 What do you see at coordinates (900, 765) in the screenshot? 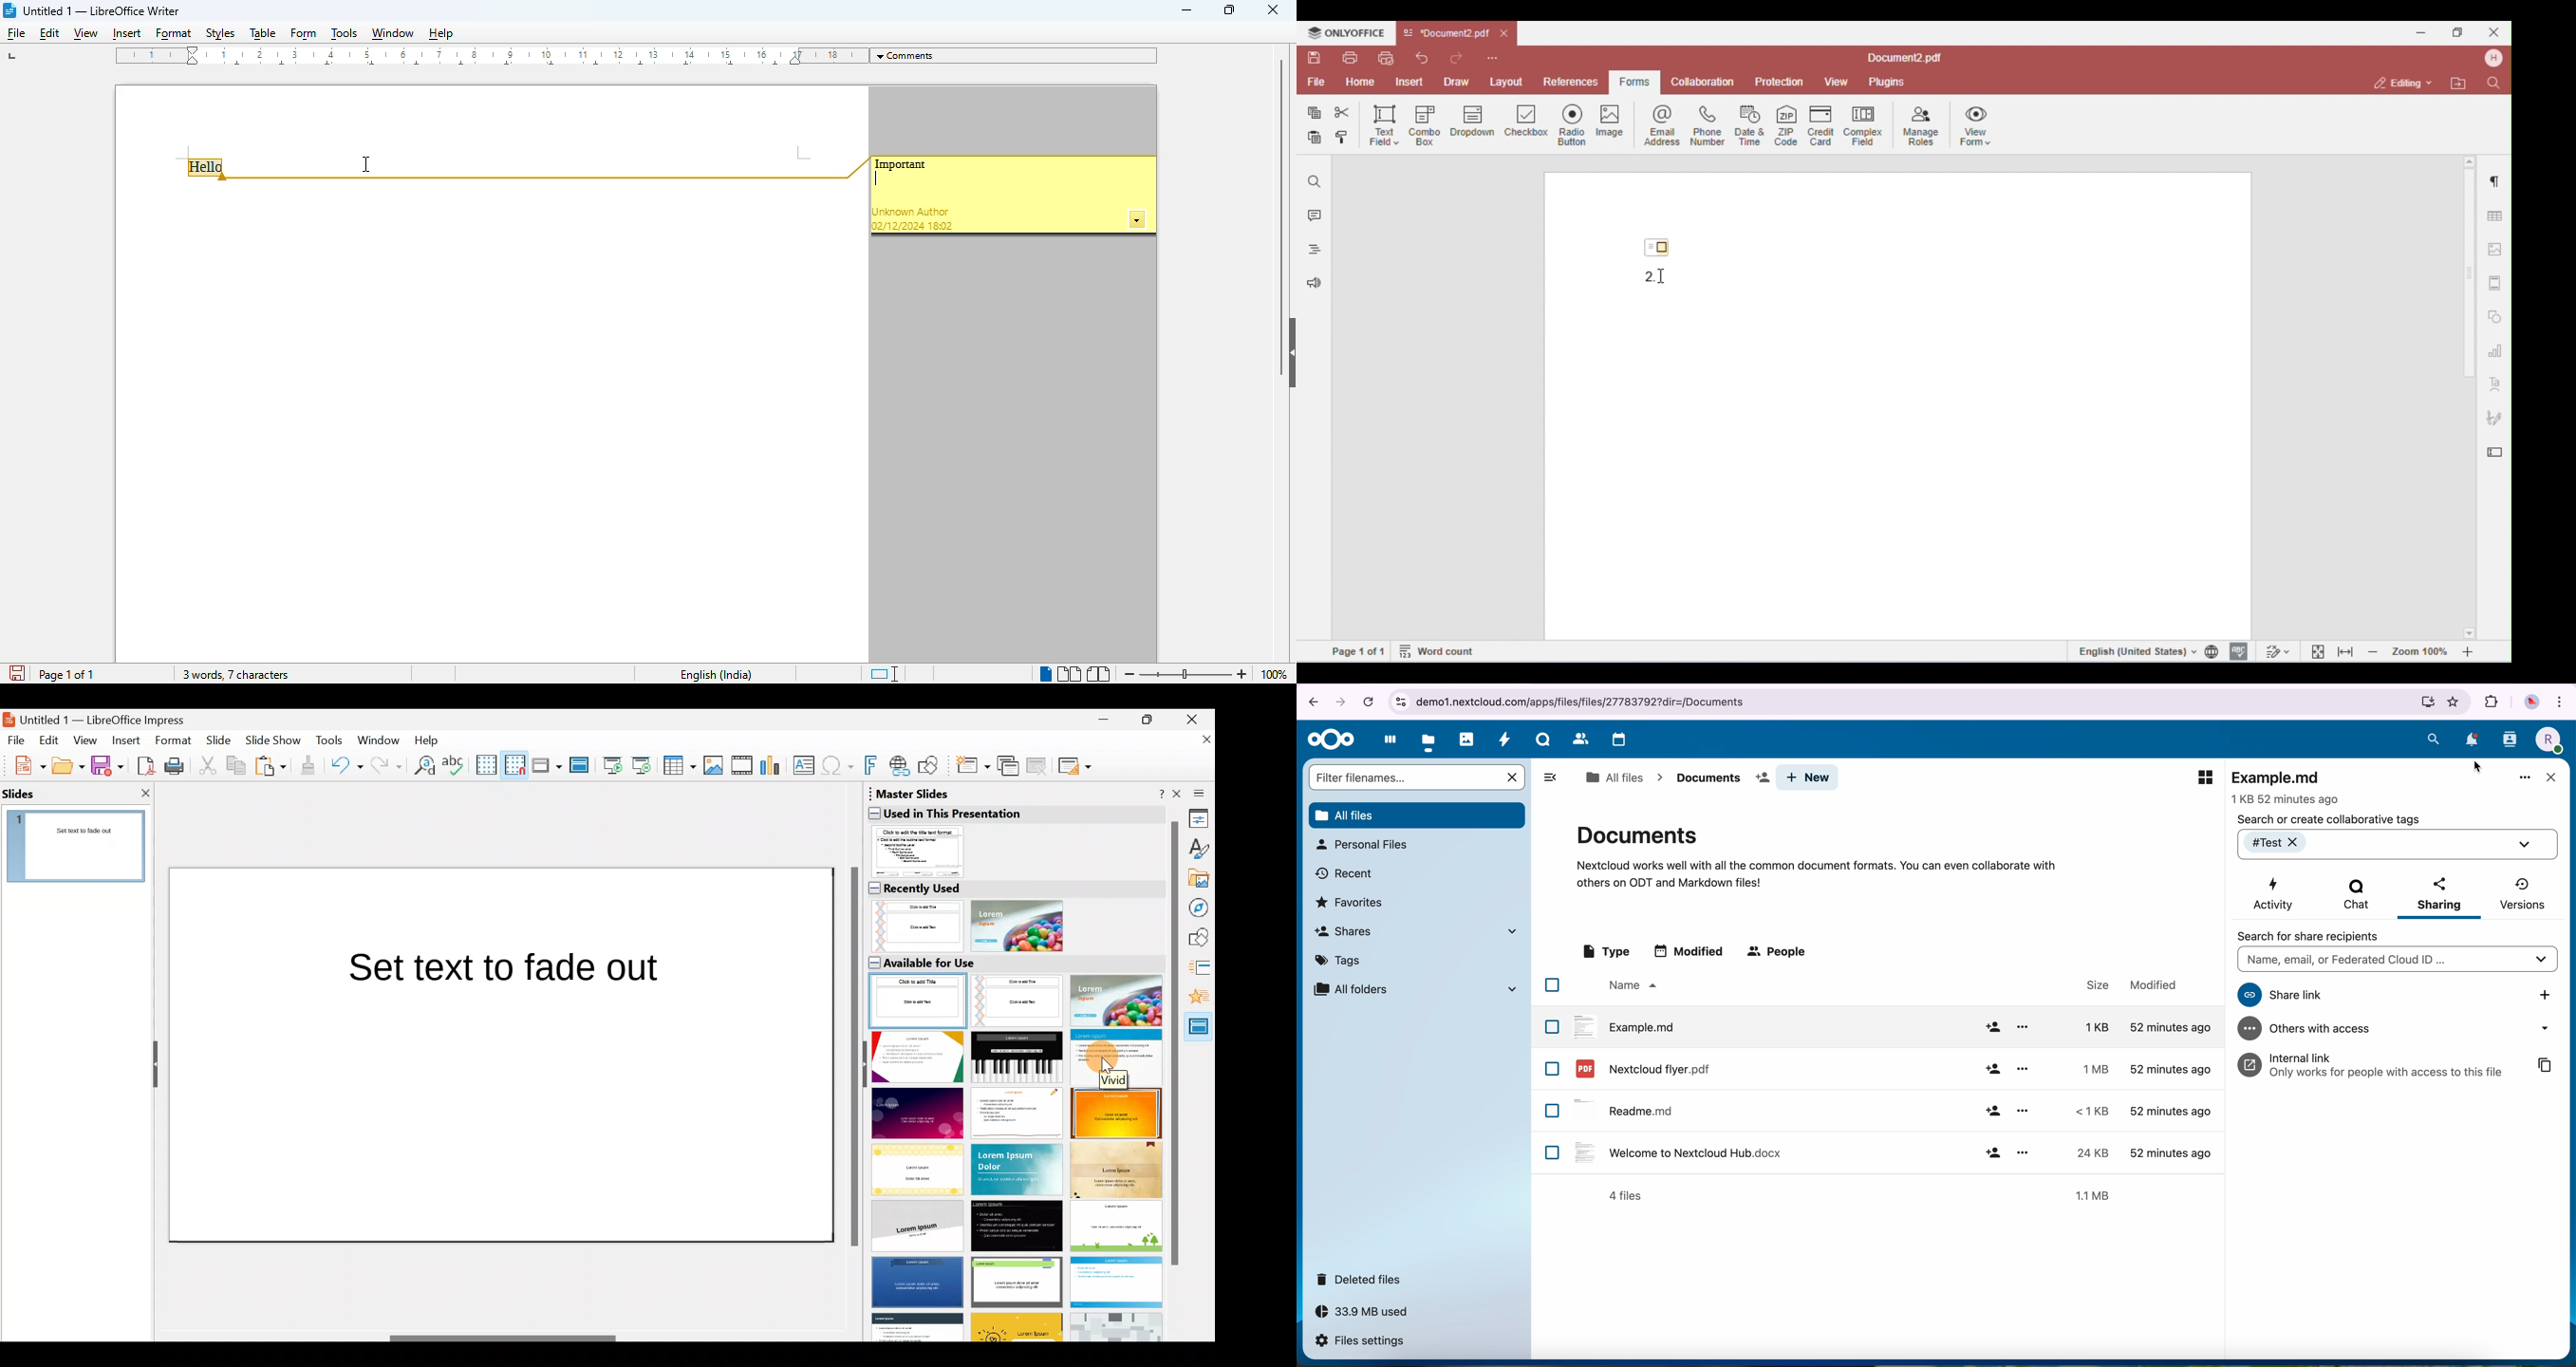
I see `Insert hyperlink` at bounding box center [900, 765].